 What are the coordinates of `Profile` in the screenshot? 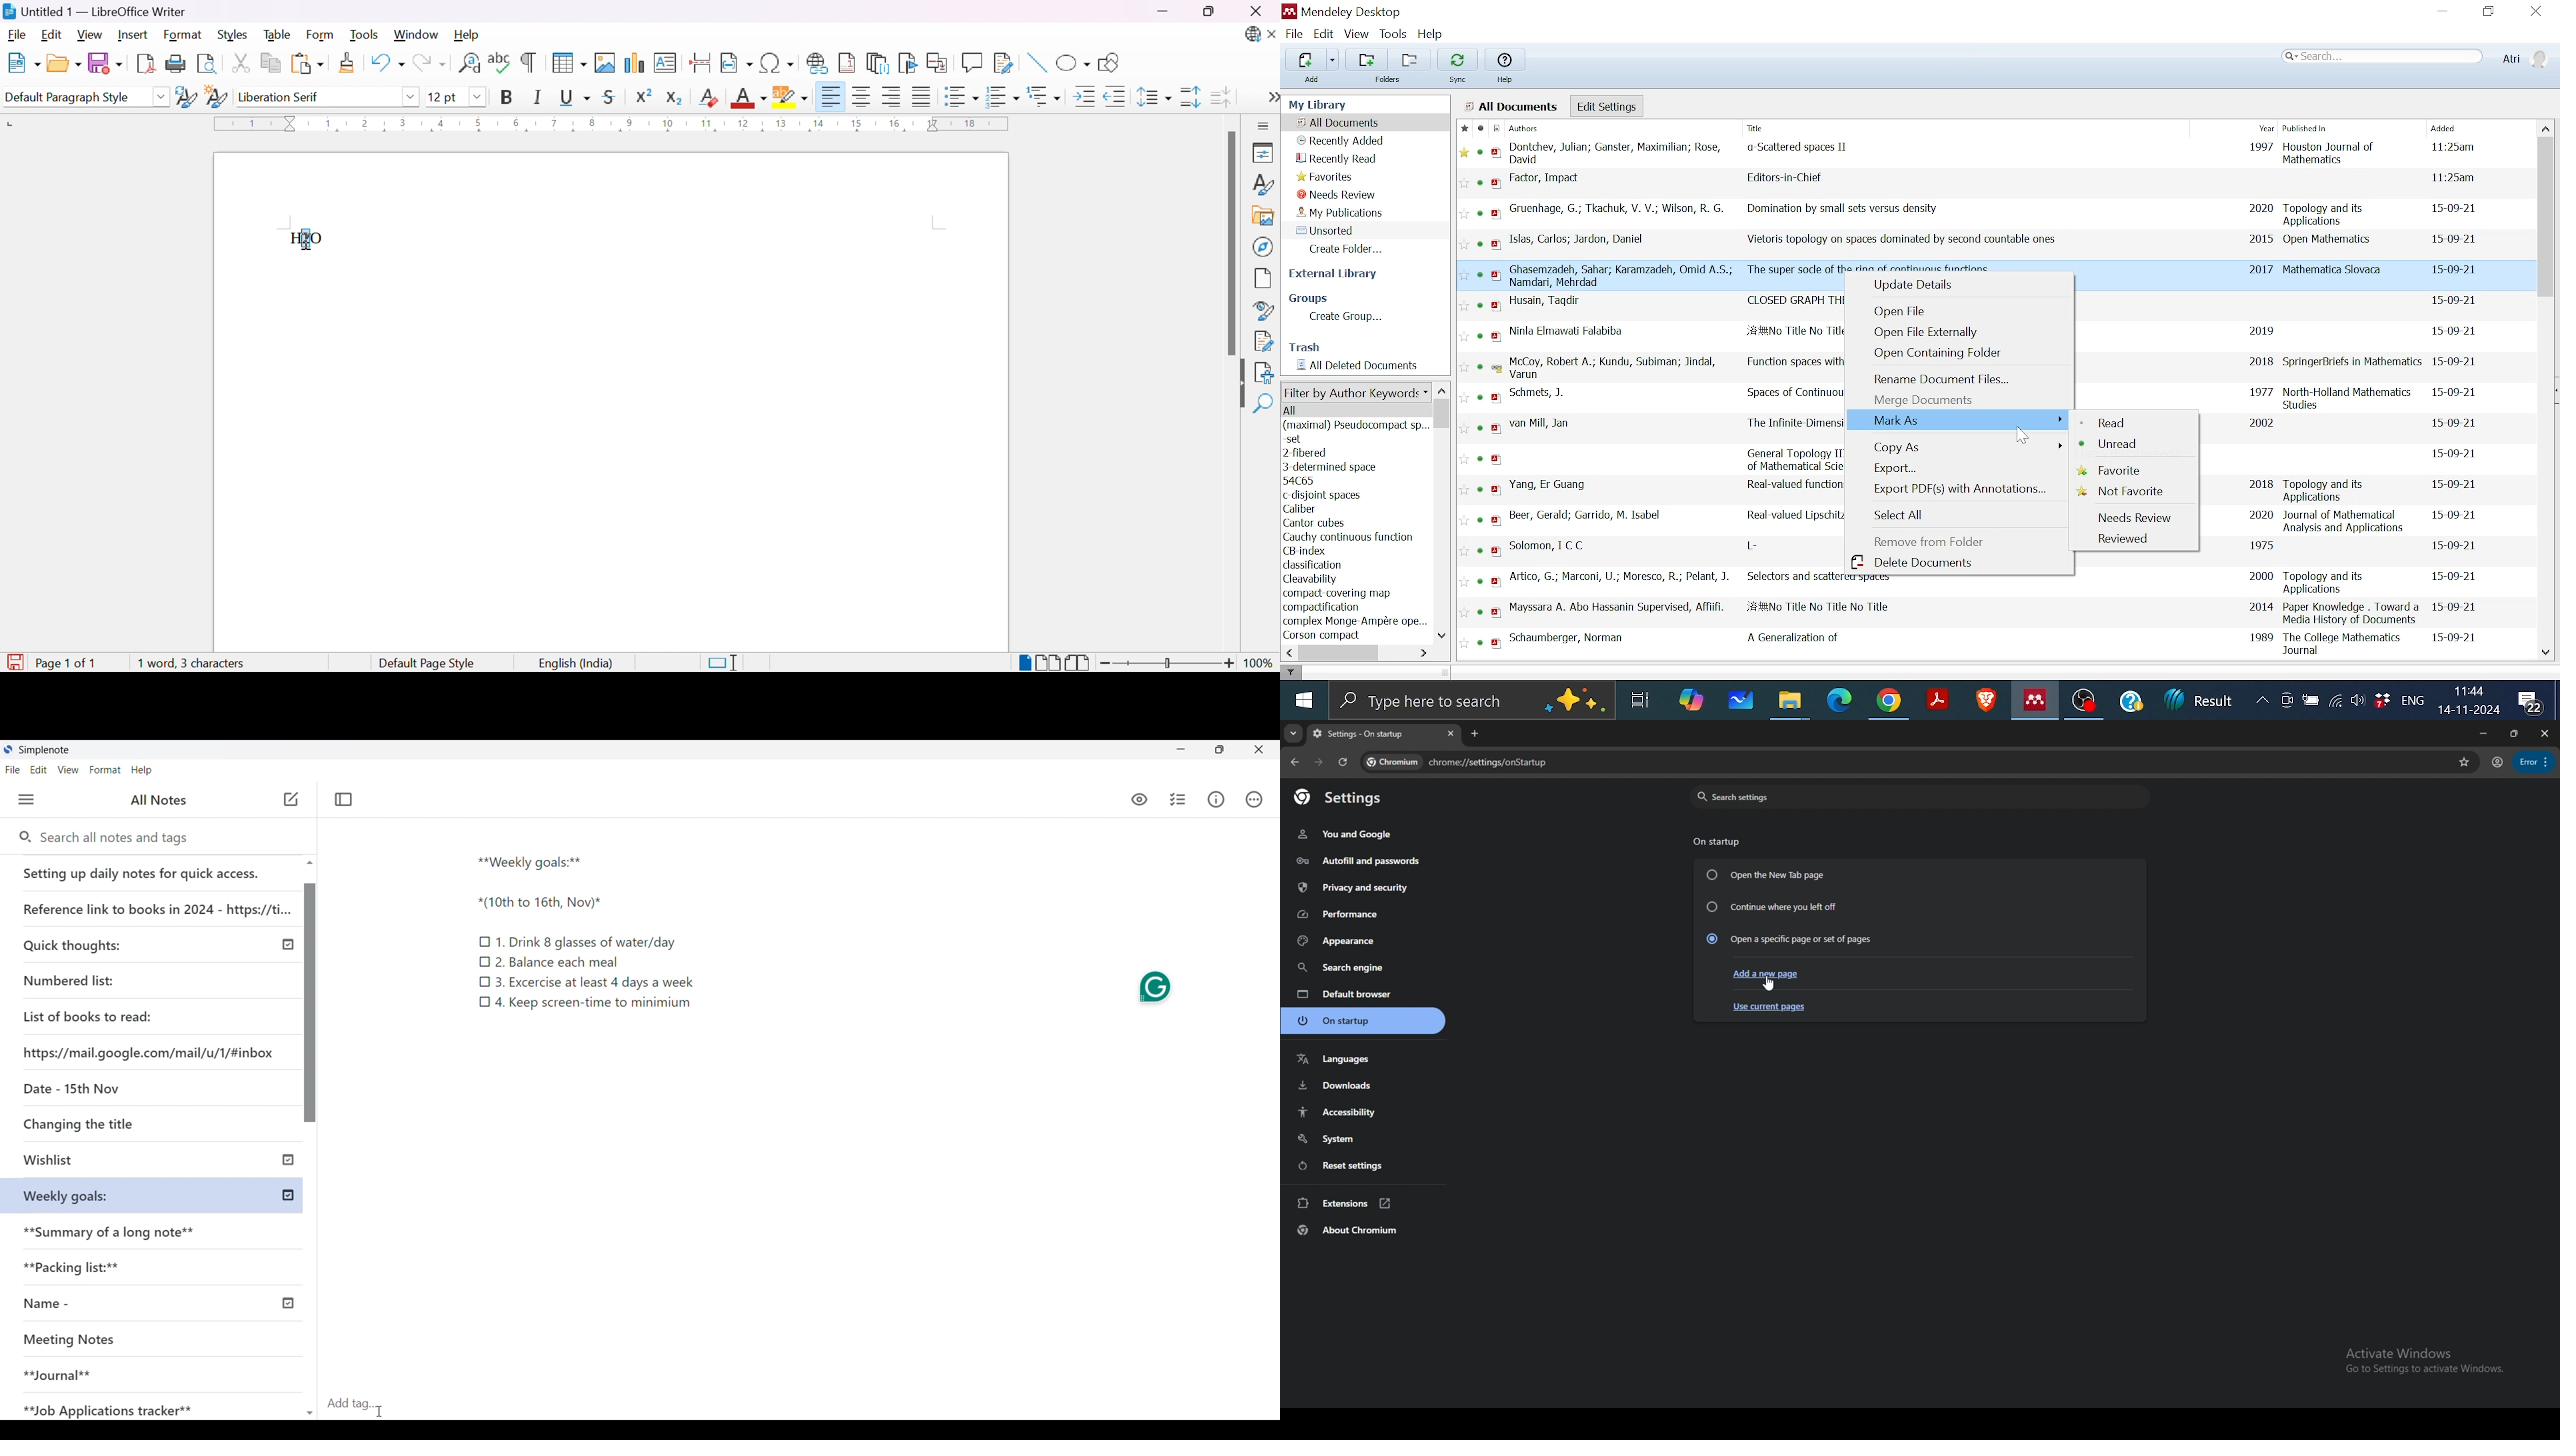 It's located at (2525, 58).